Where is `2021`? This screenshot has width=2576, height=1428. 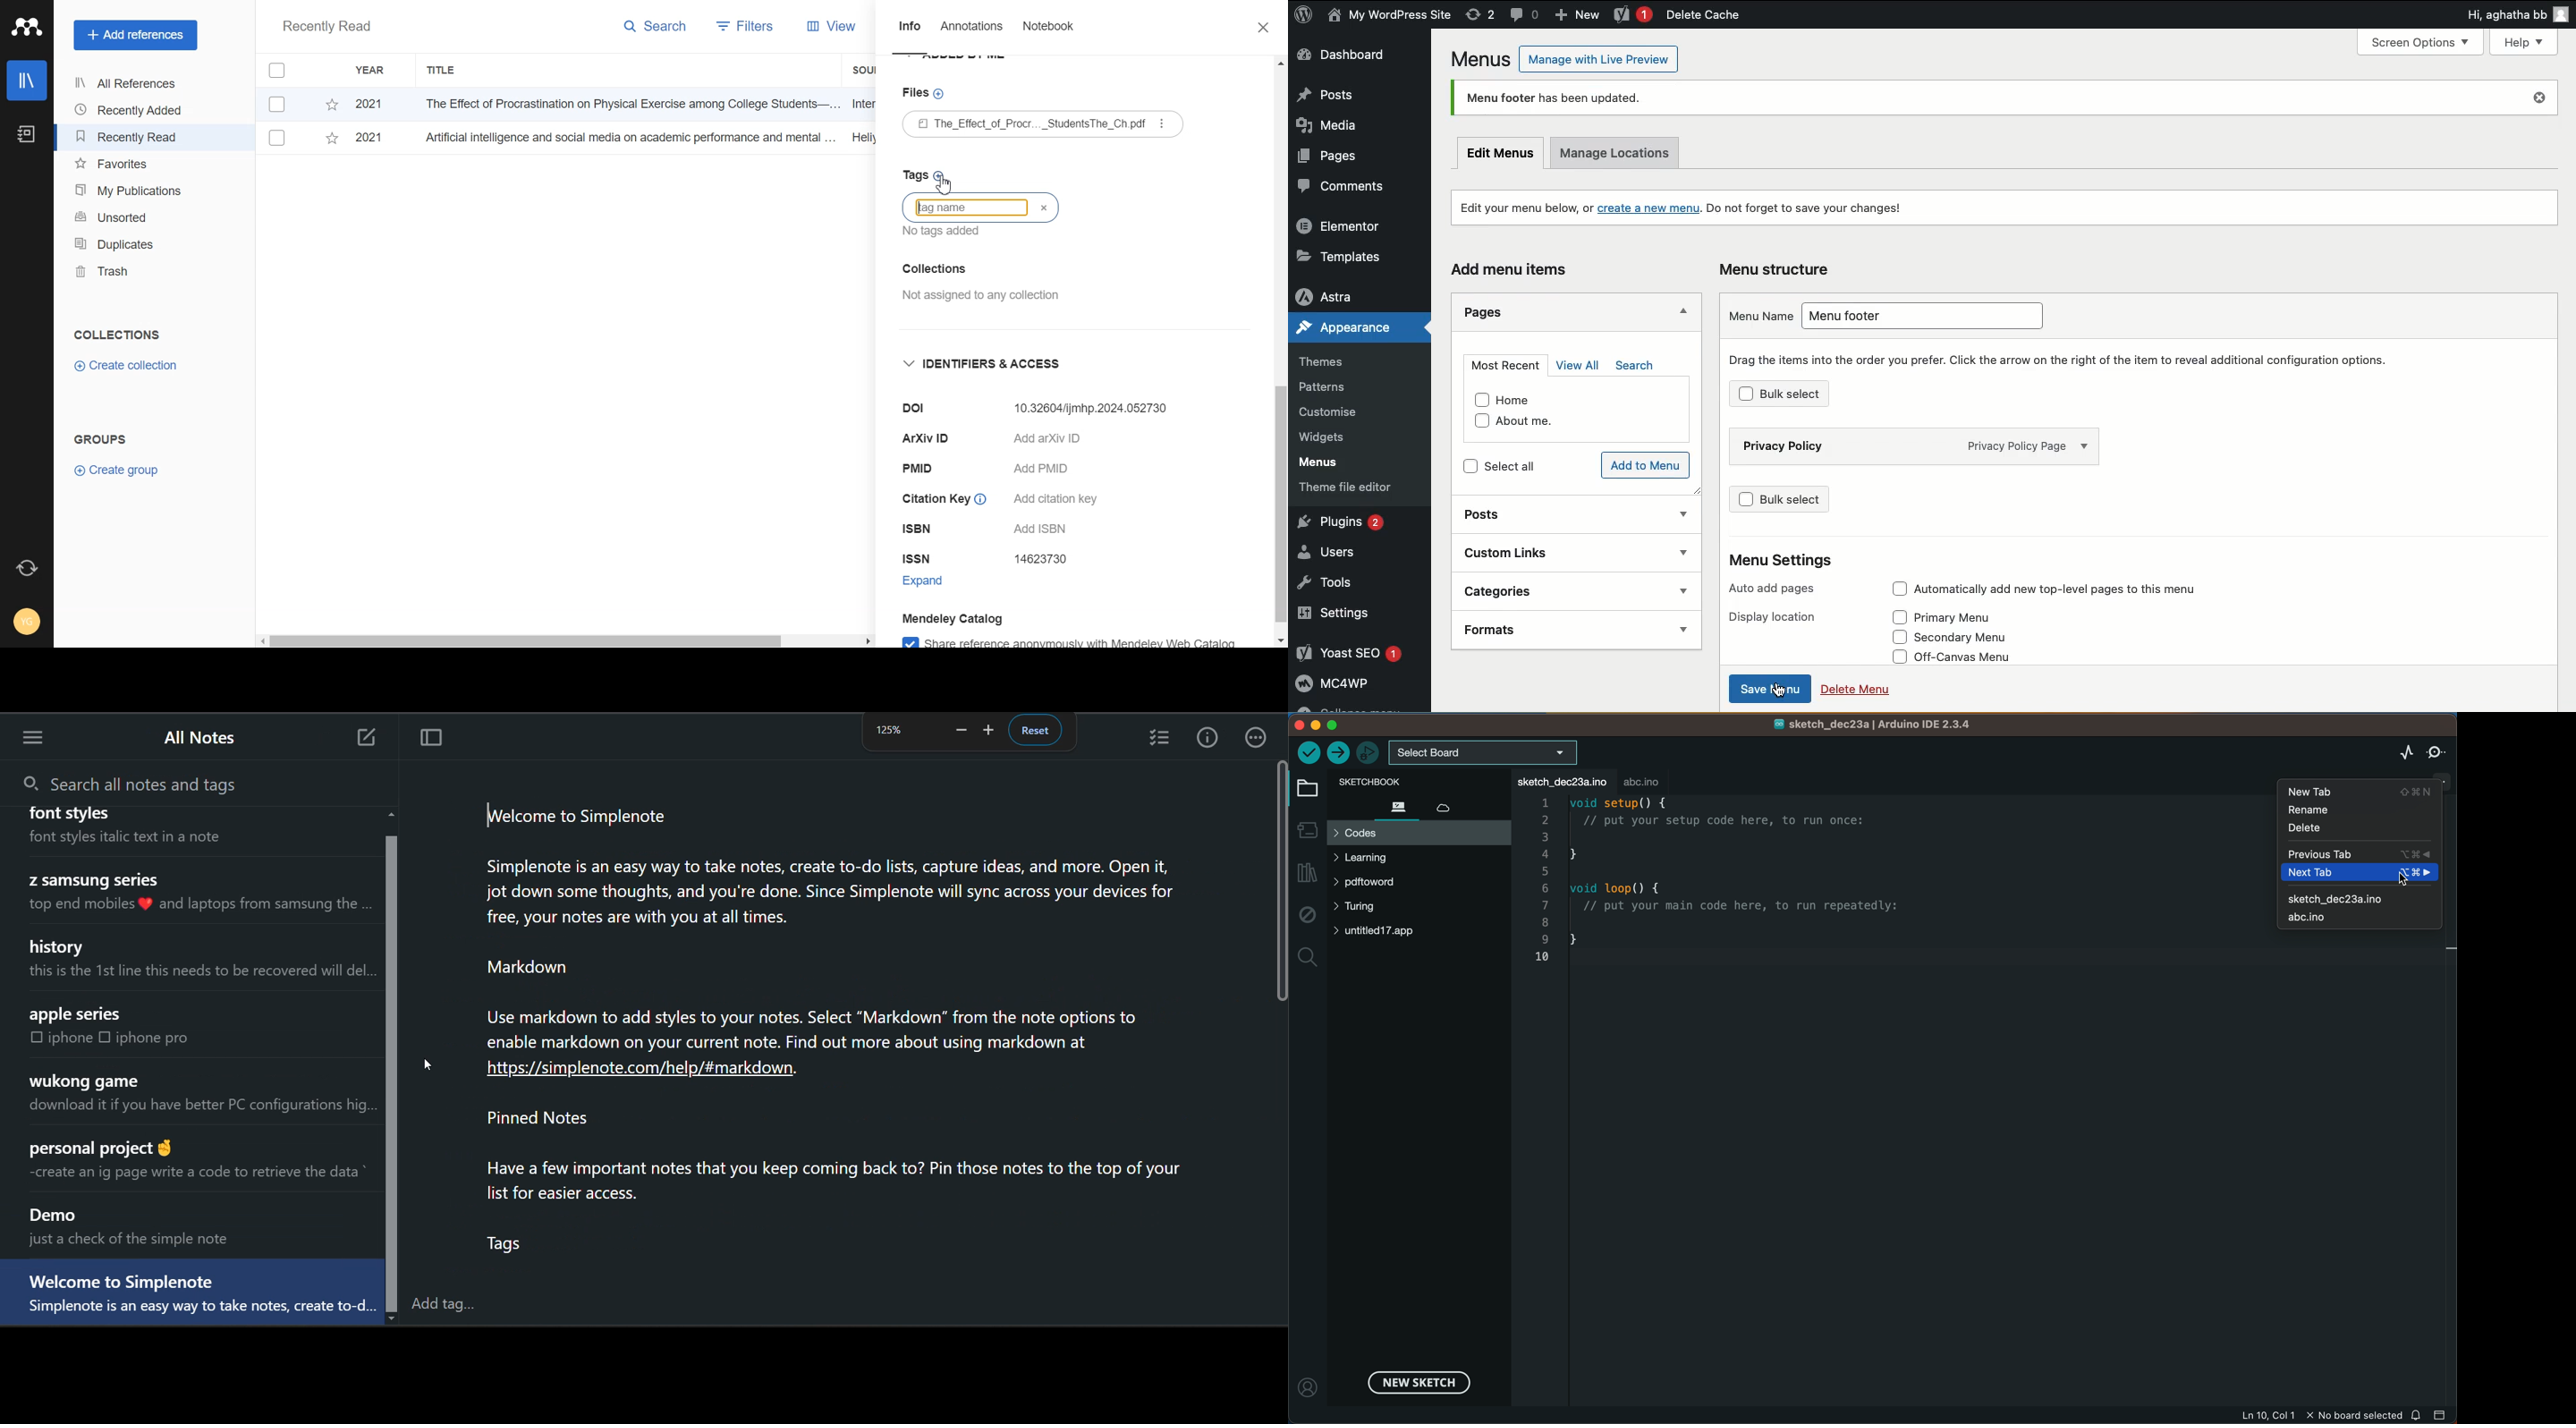 2021 is located at coordinates (369, 105).